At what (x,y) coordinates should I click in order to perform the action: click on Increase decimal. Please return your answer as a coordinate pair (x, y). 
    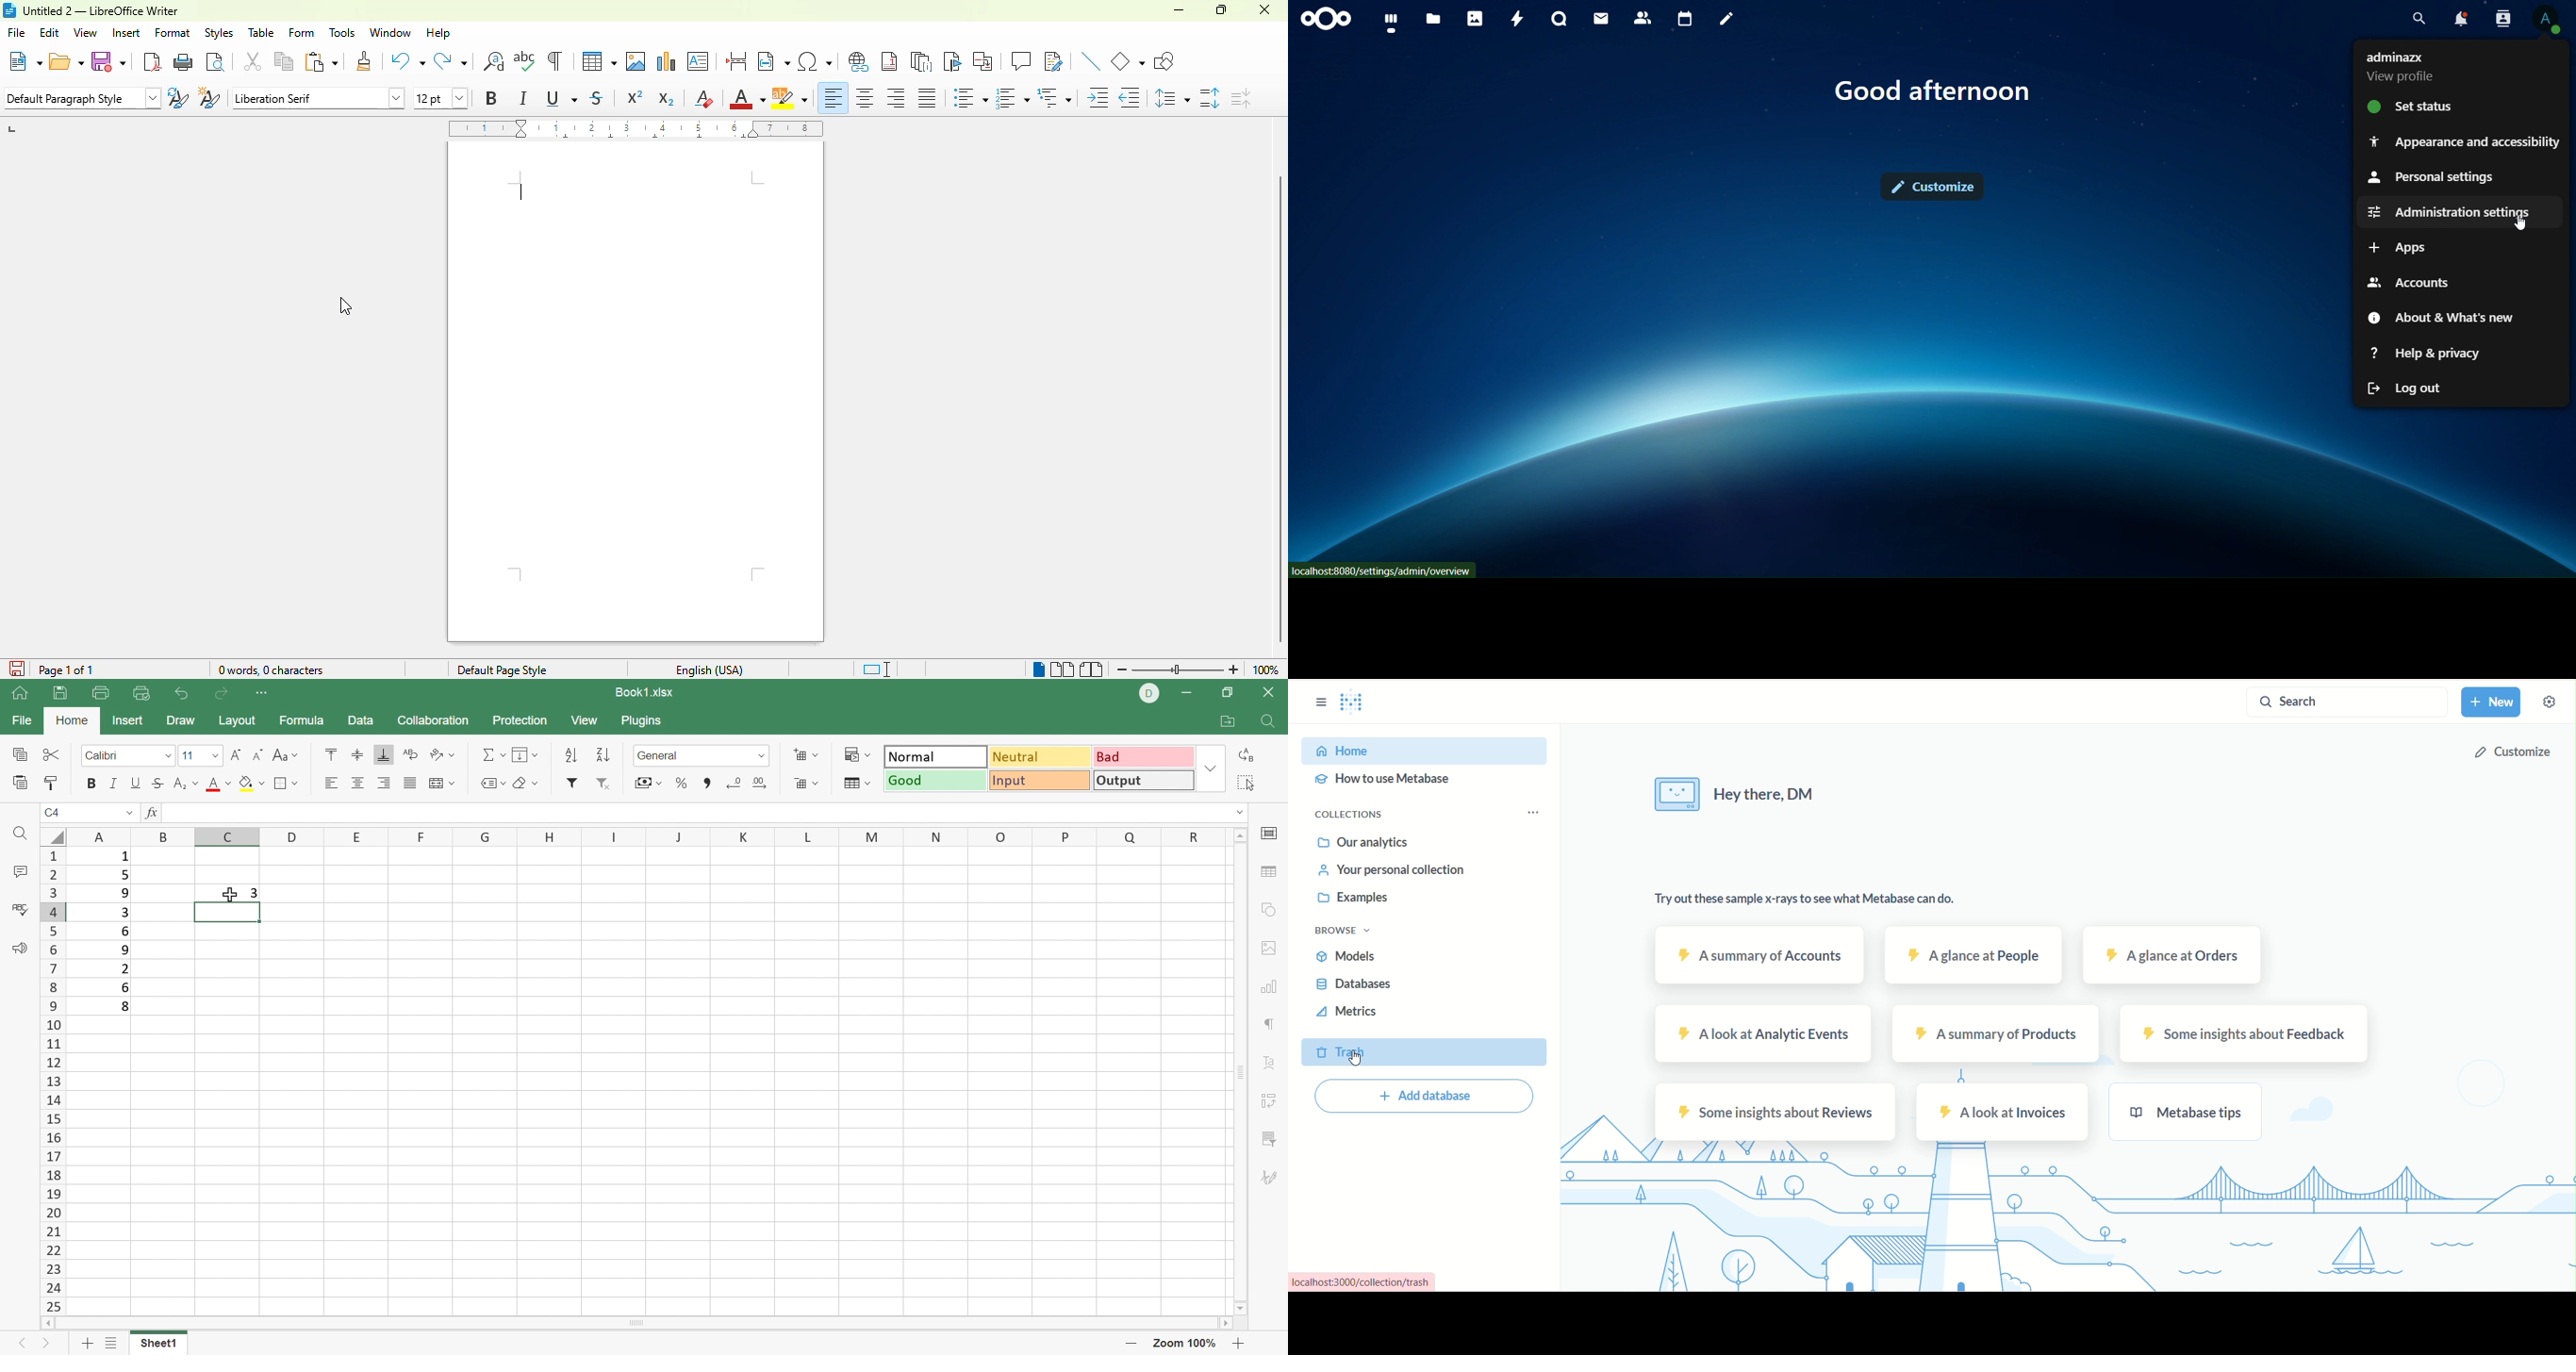
    Looking at the image, I should click on (759, 783).